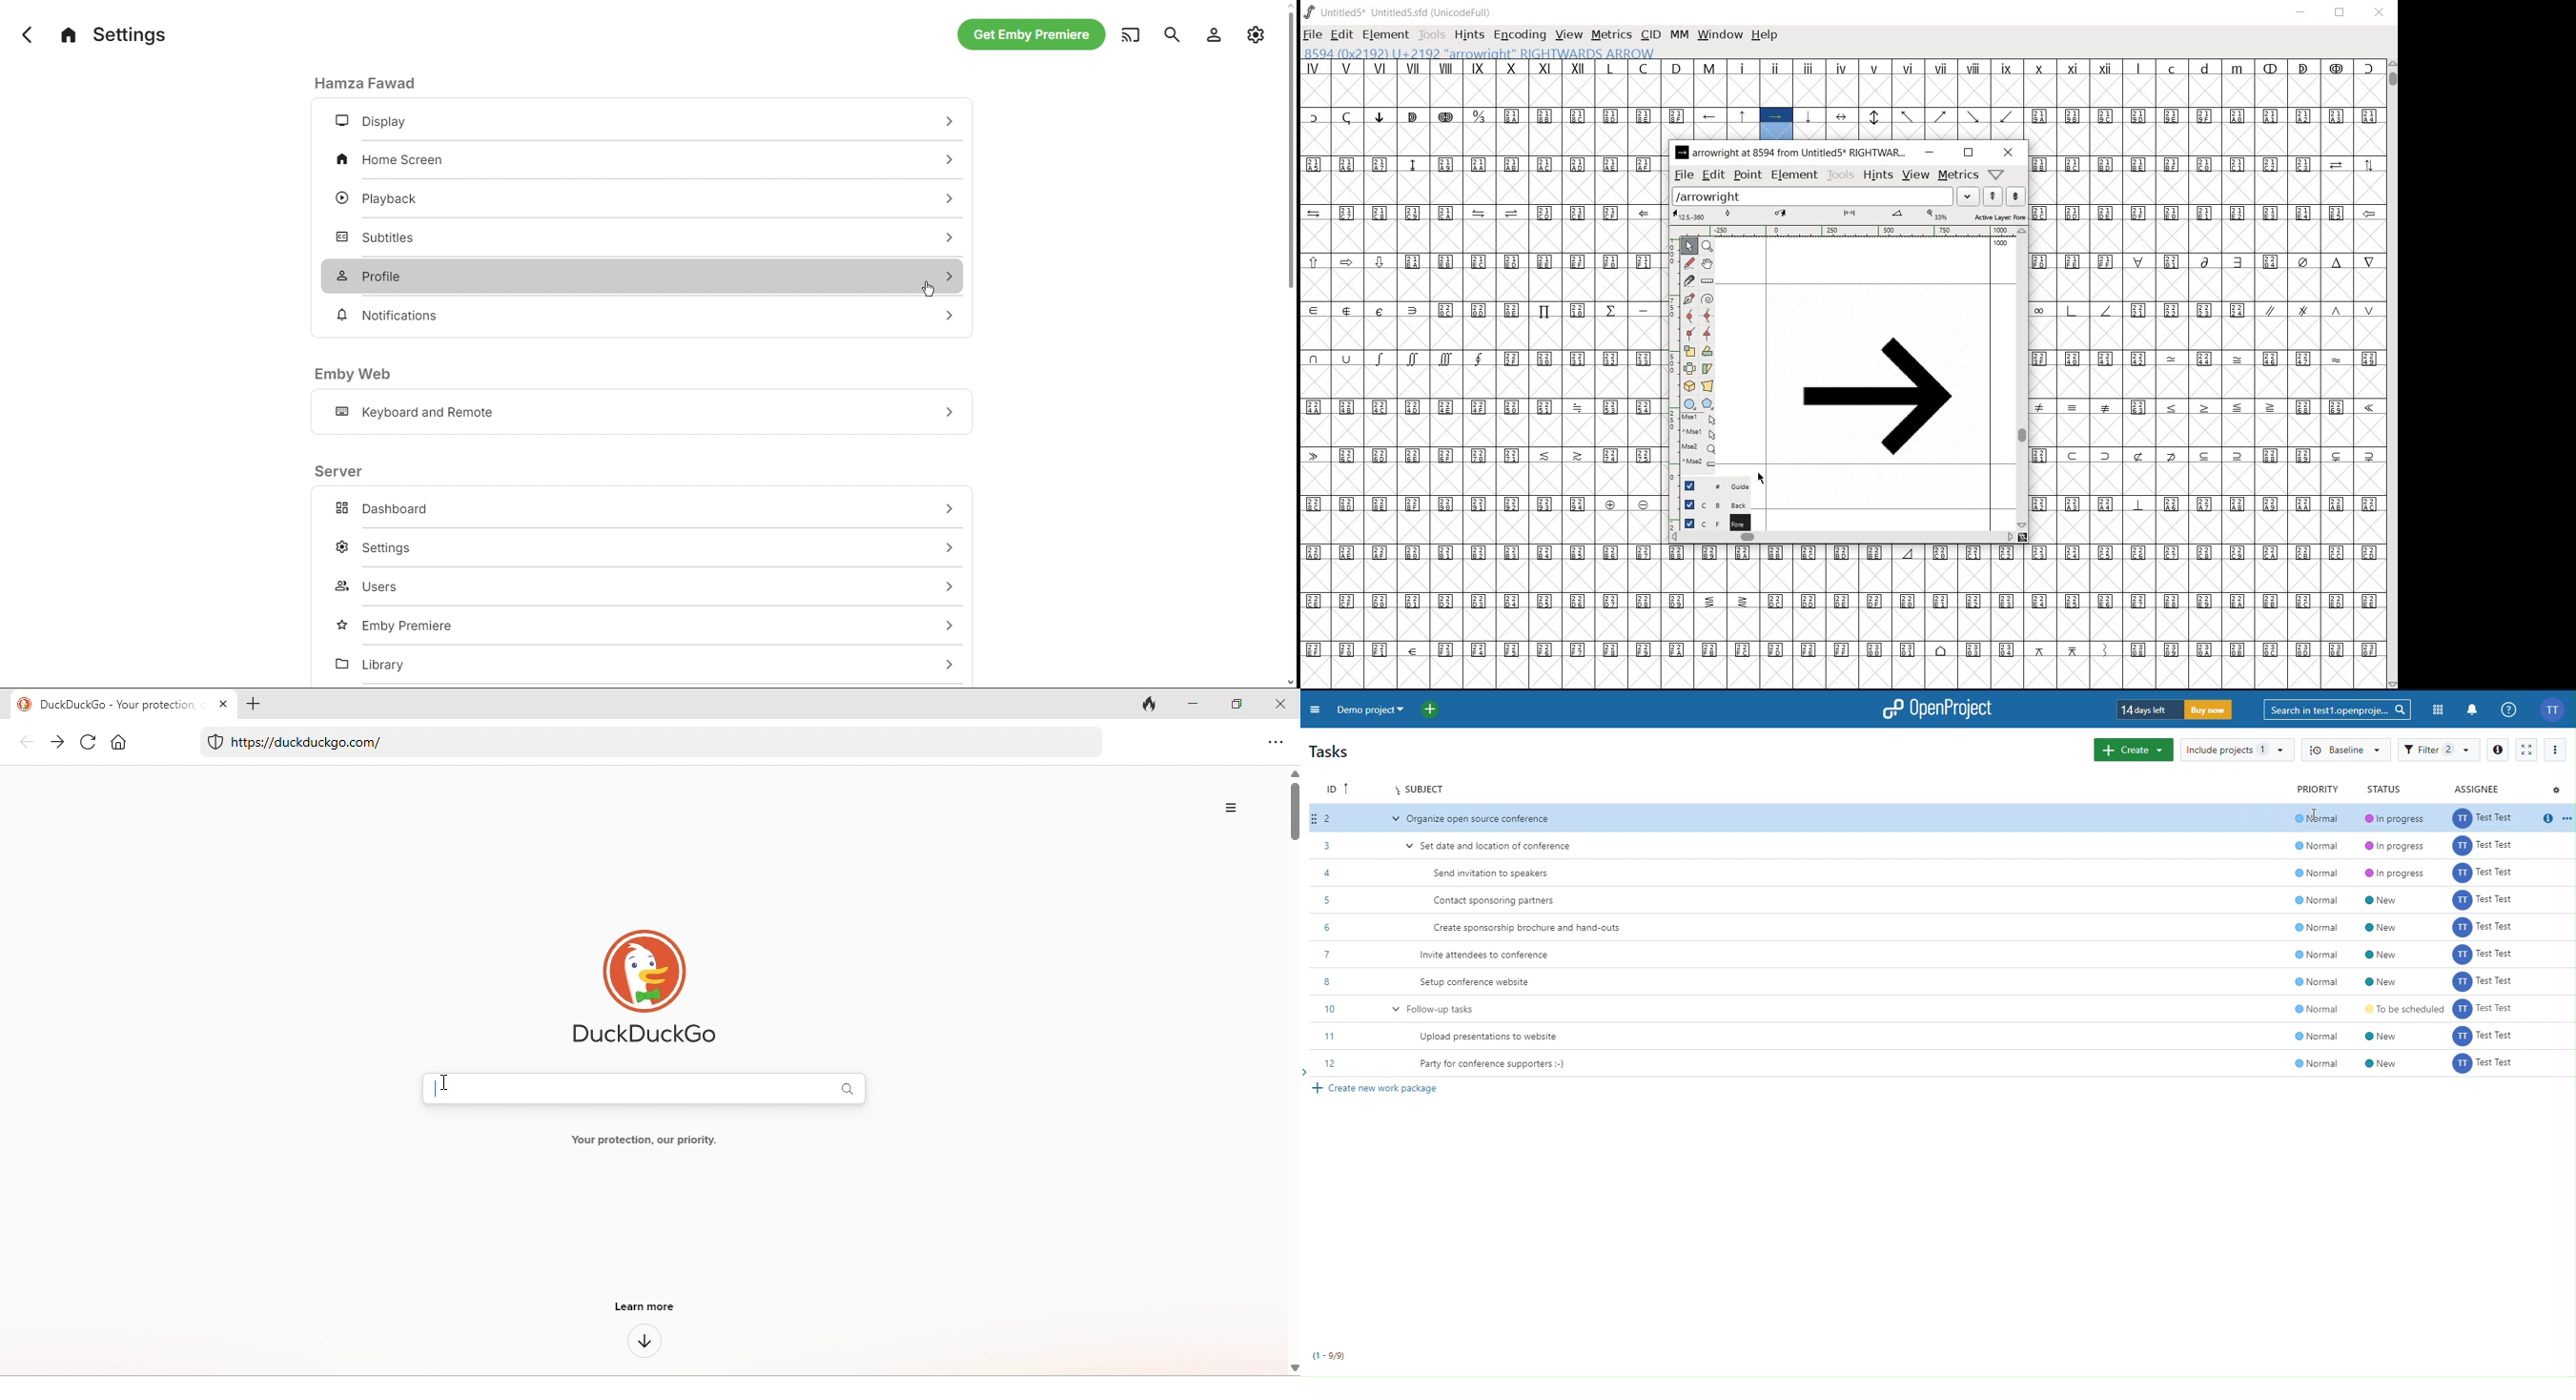 The width and height of the screenshot is (2576, 1400). Describe the element at coordinates (1690, 369) in the screenshot. I see `flip the selection` at that location.